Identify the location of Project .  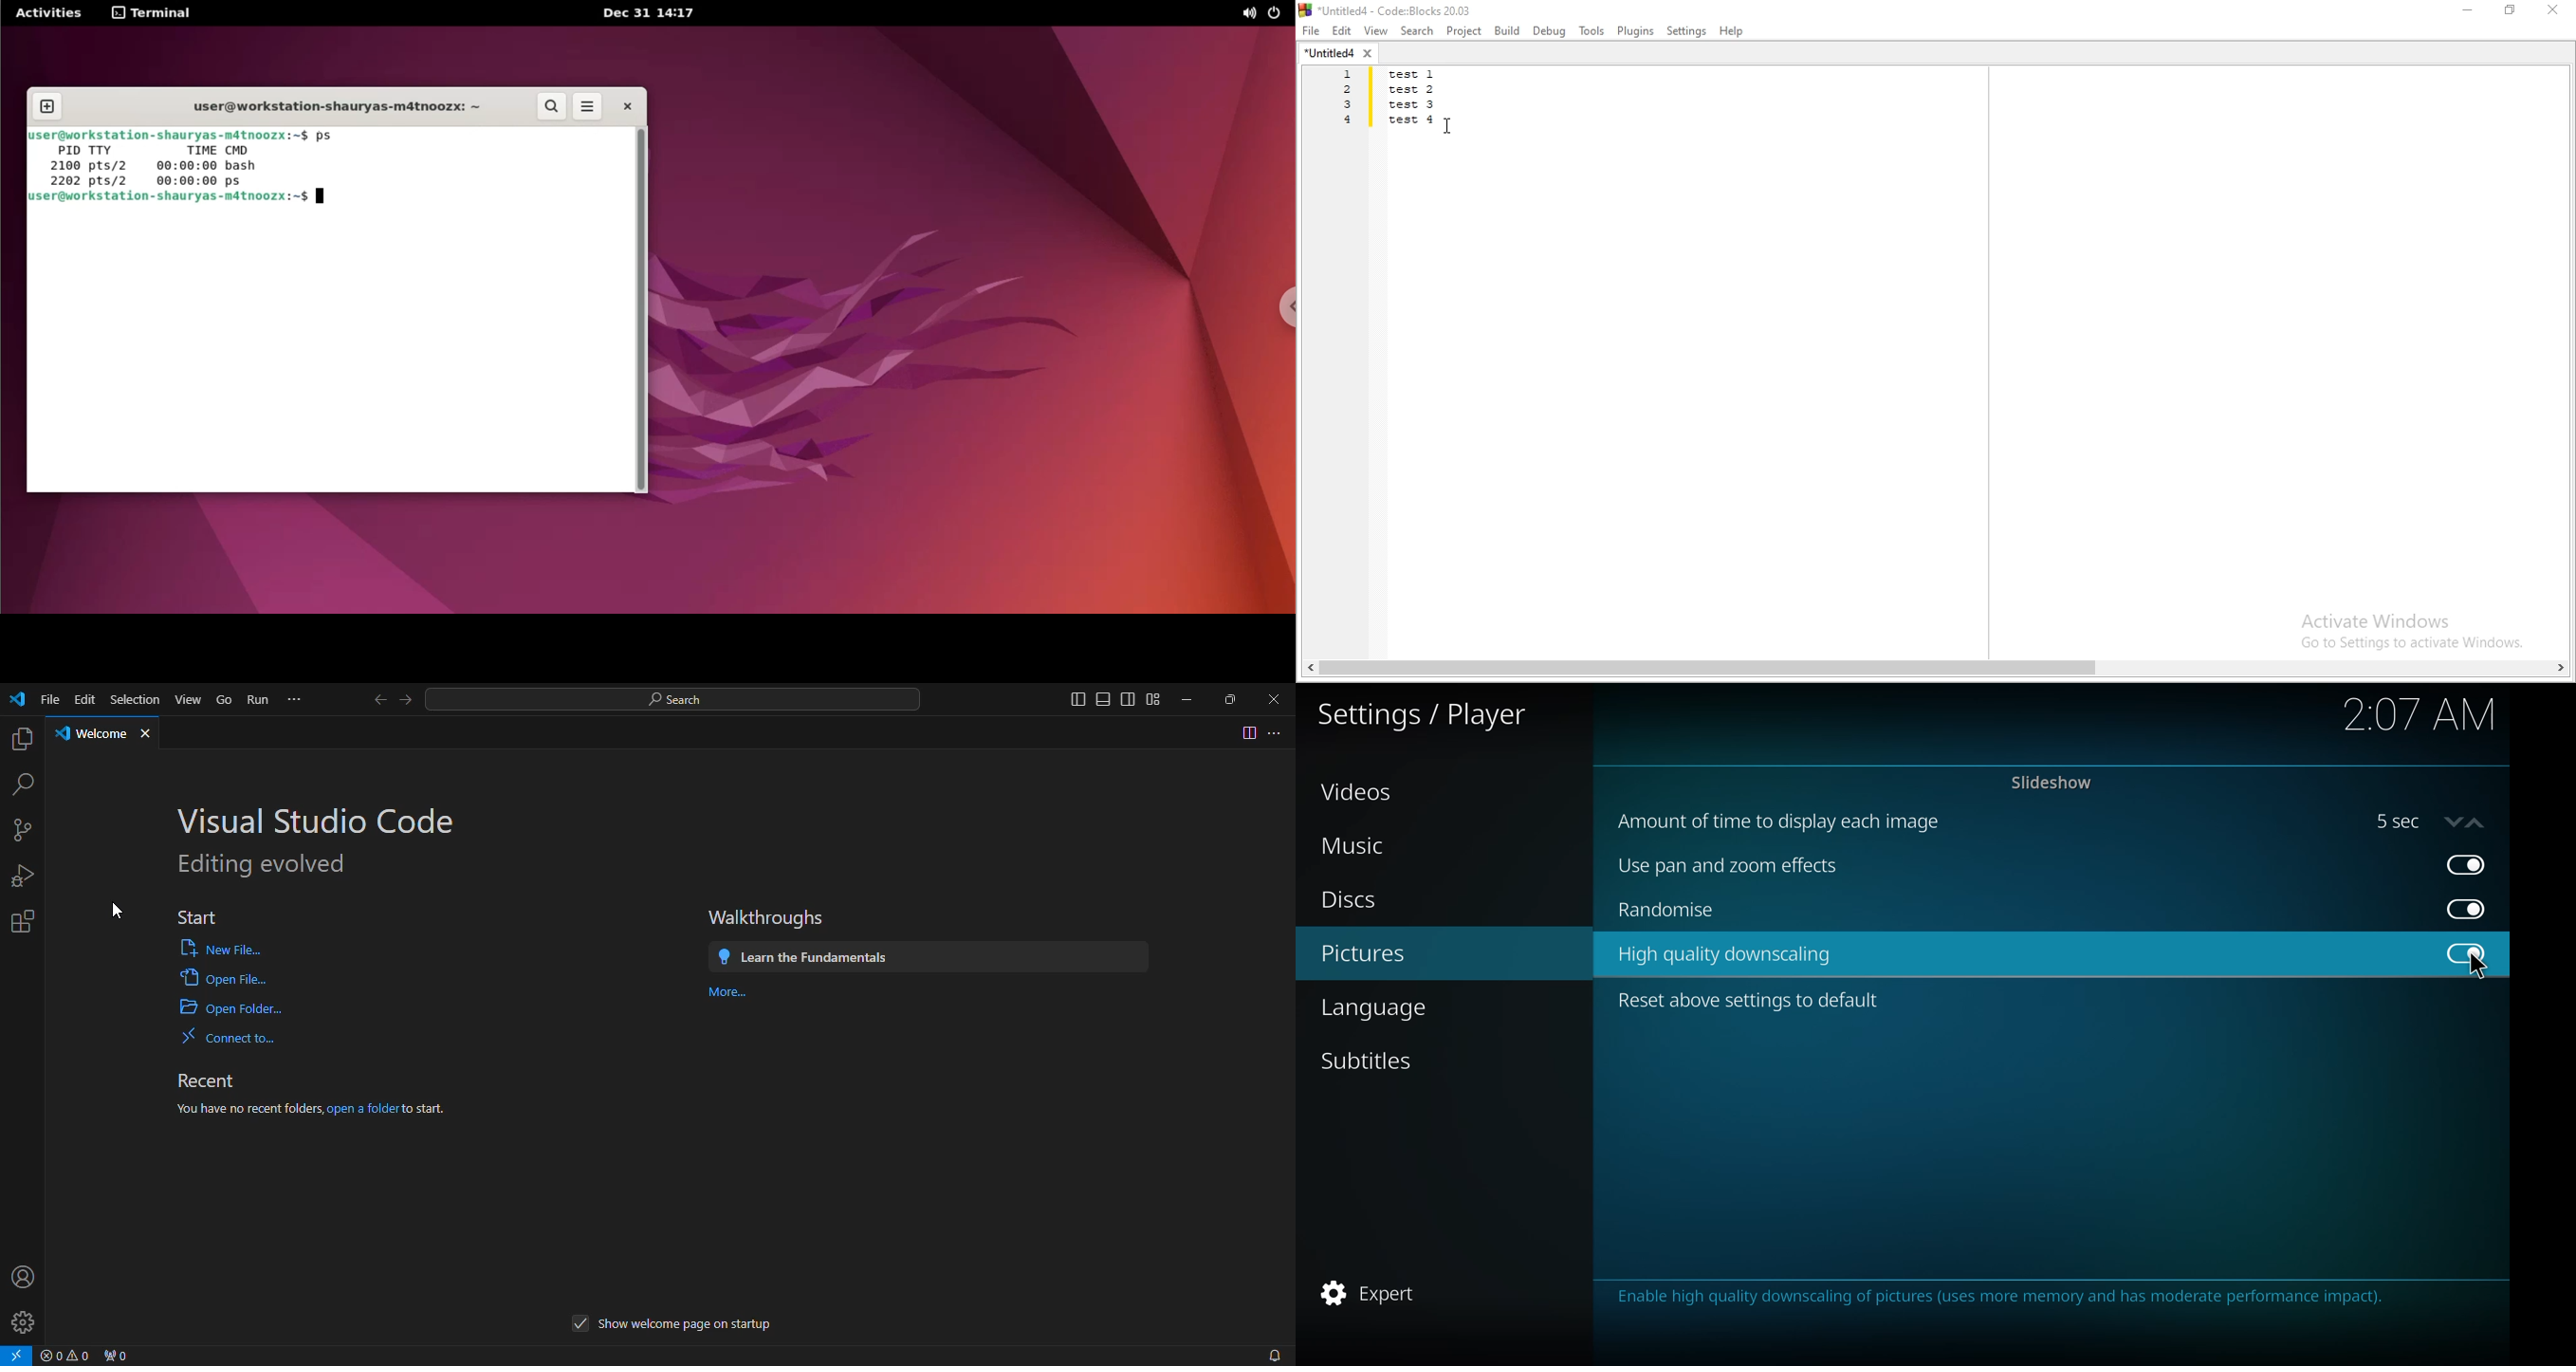
(1463, 32).